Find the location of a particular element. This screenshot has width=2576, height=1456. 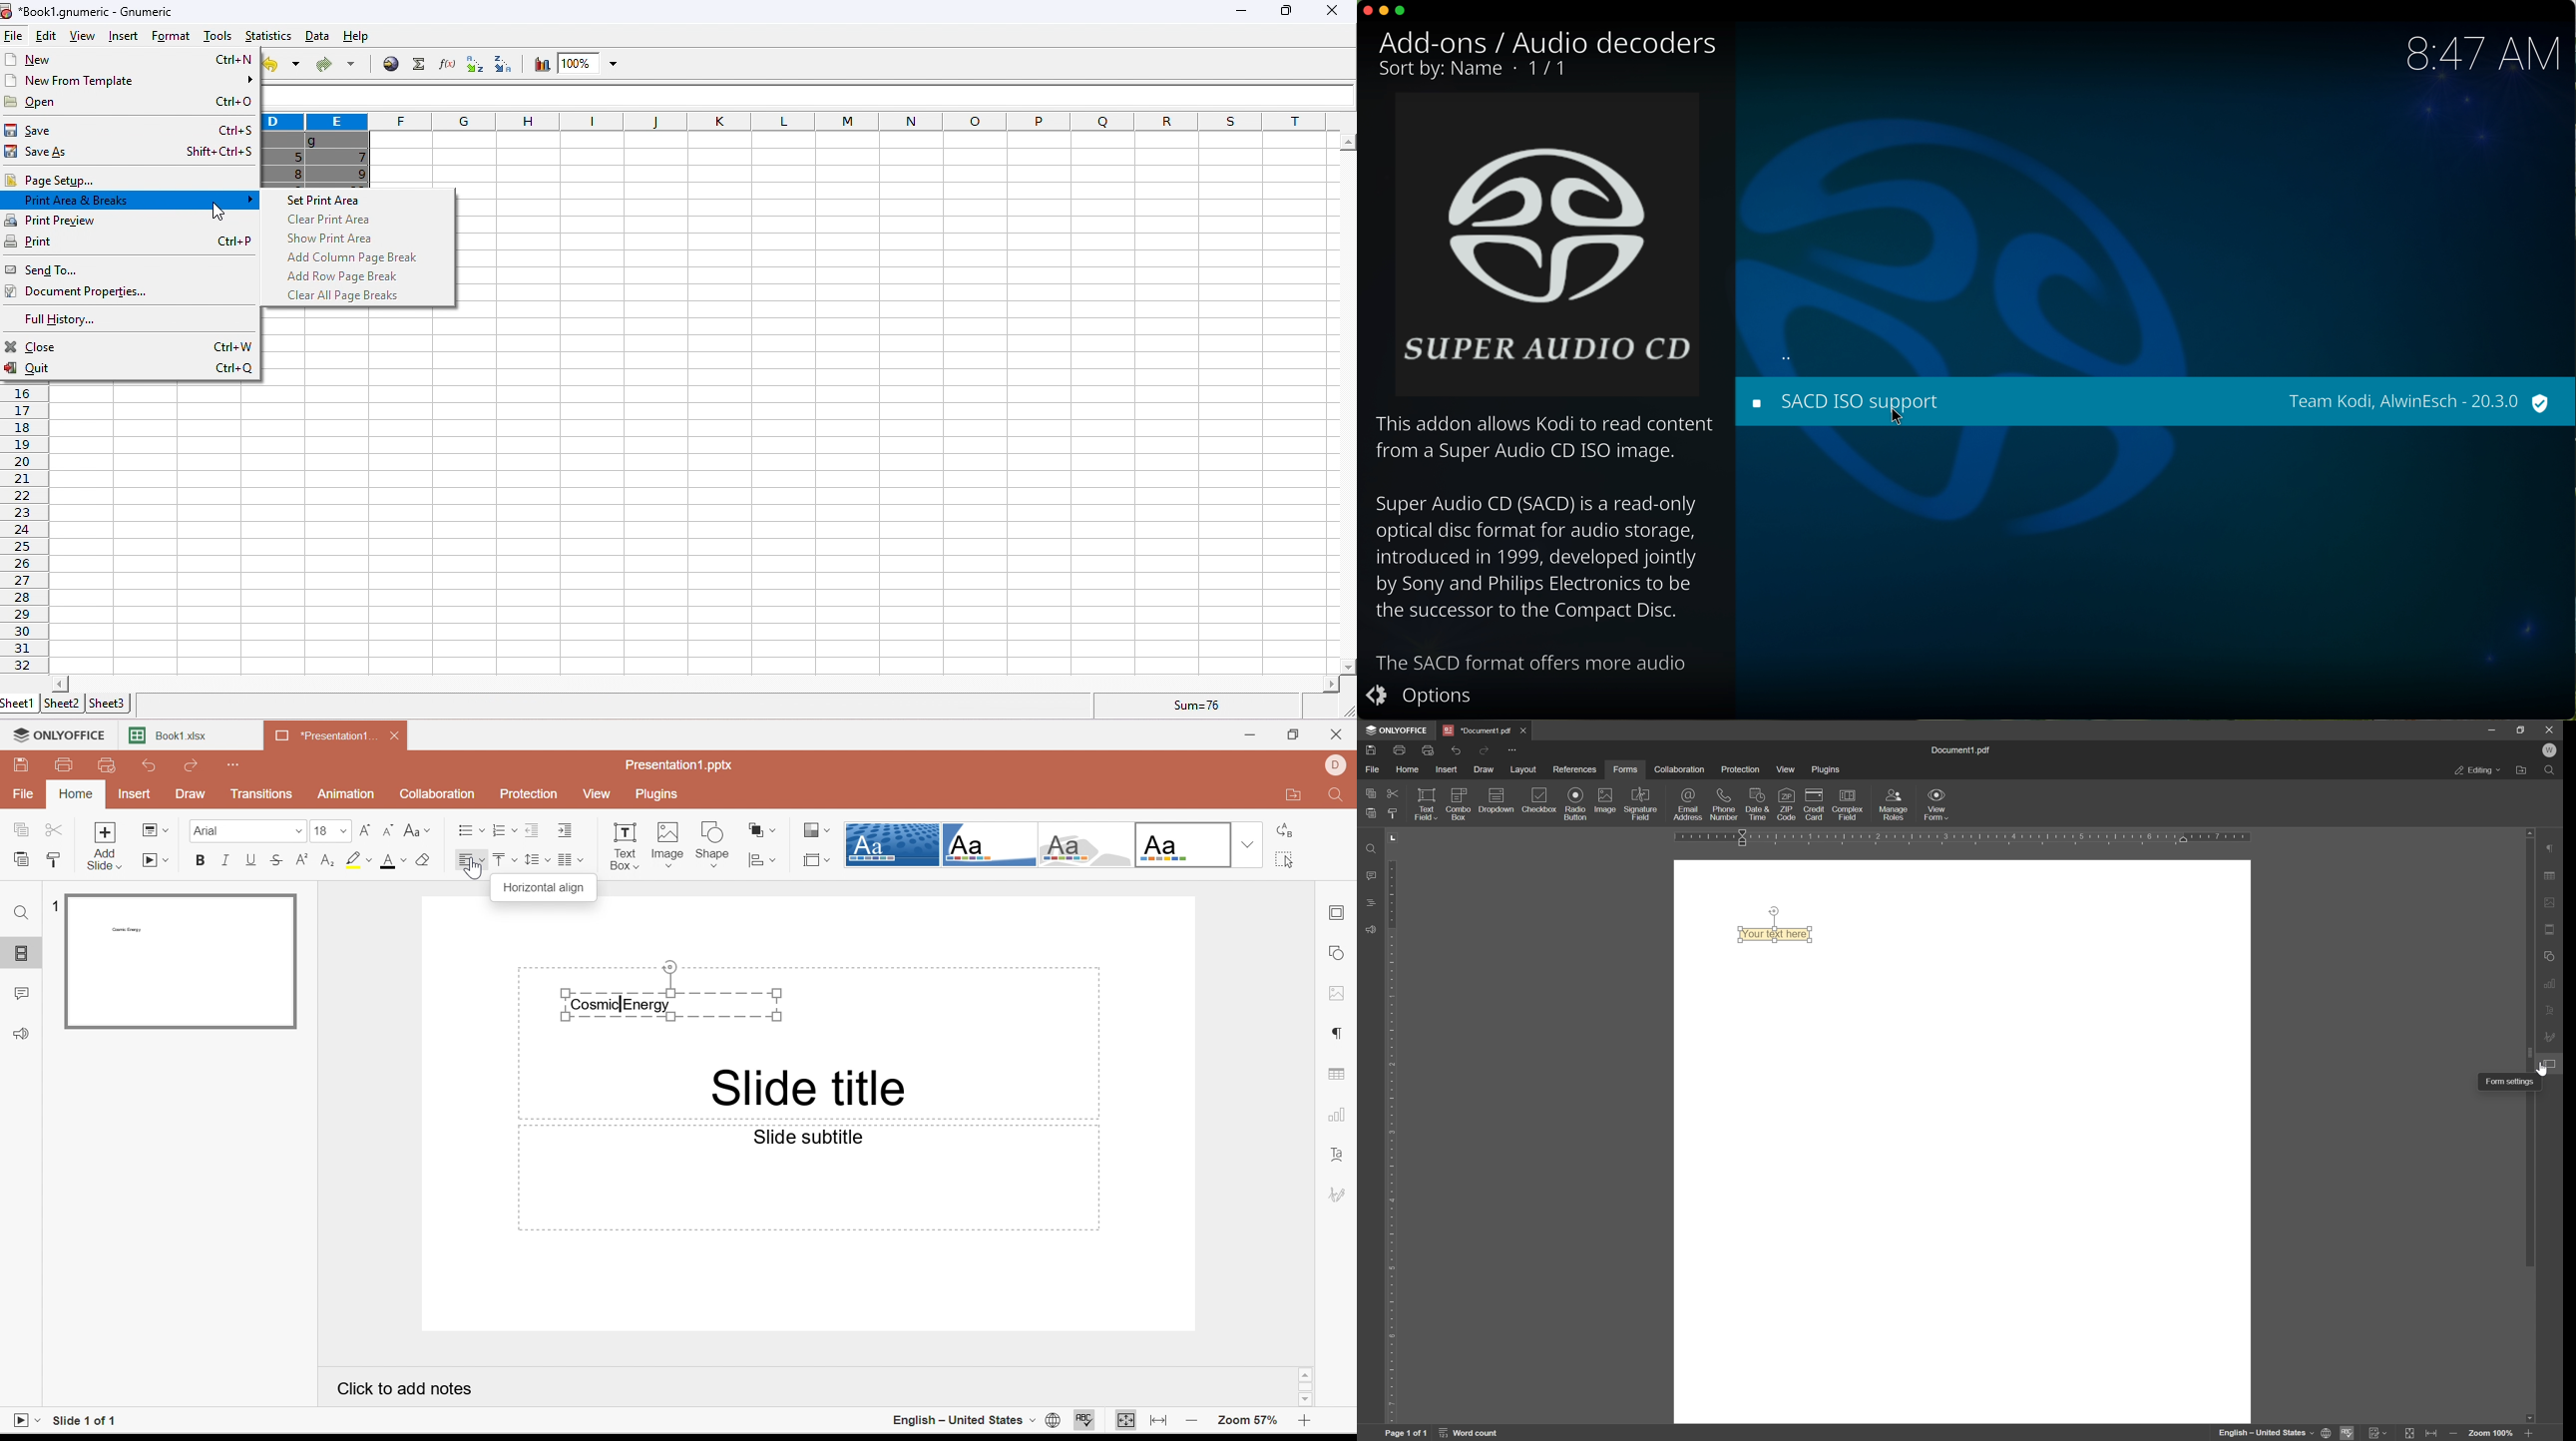

Bullets is located at coordinates (468, 831).